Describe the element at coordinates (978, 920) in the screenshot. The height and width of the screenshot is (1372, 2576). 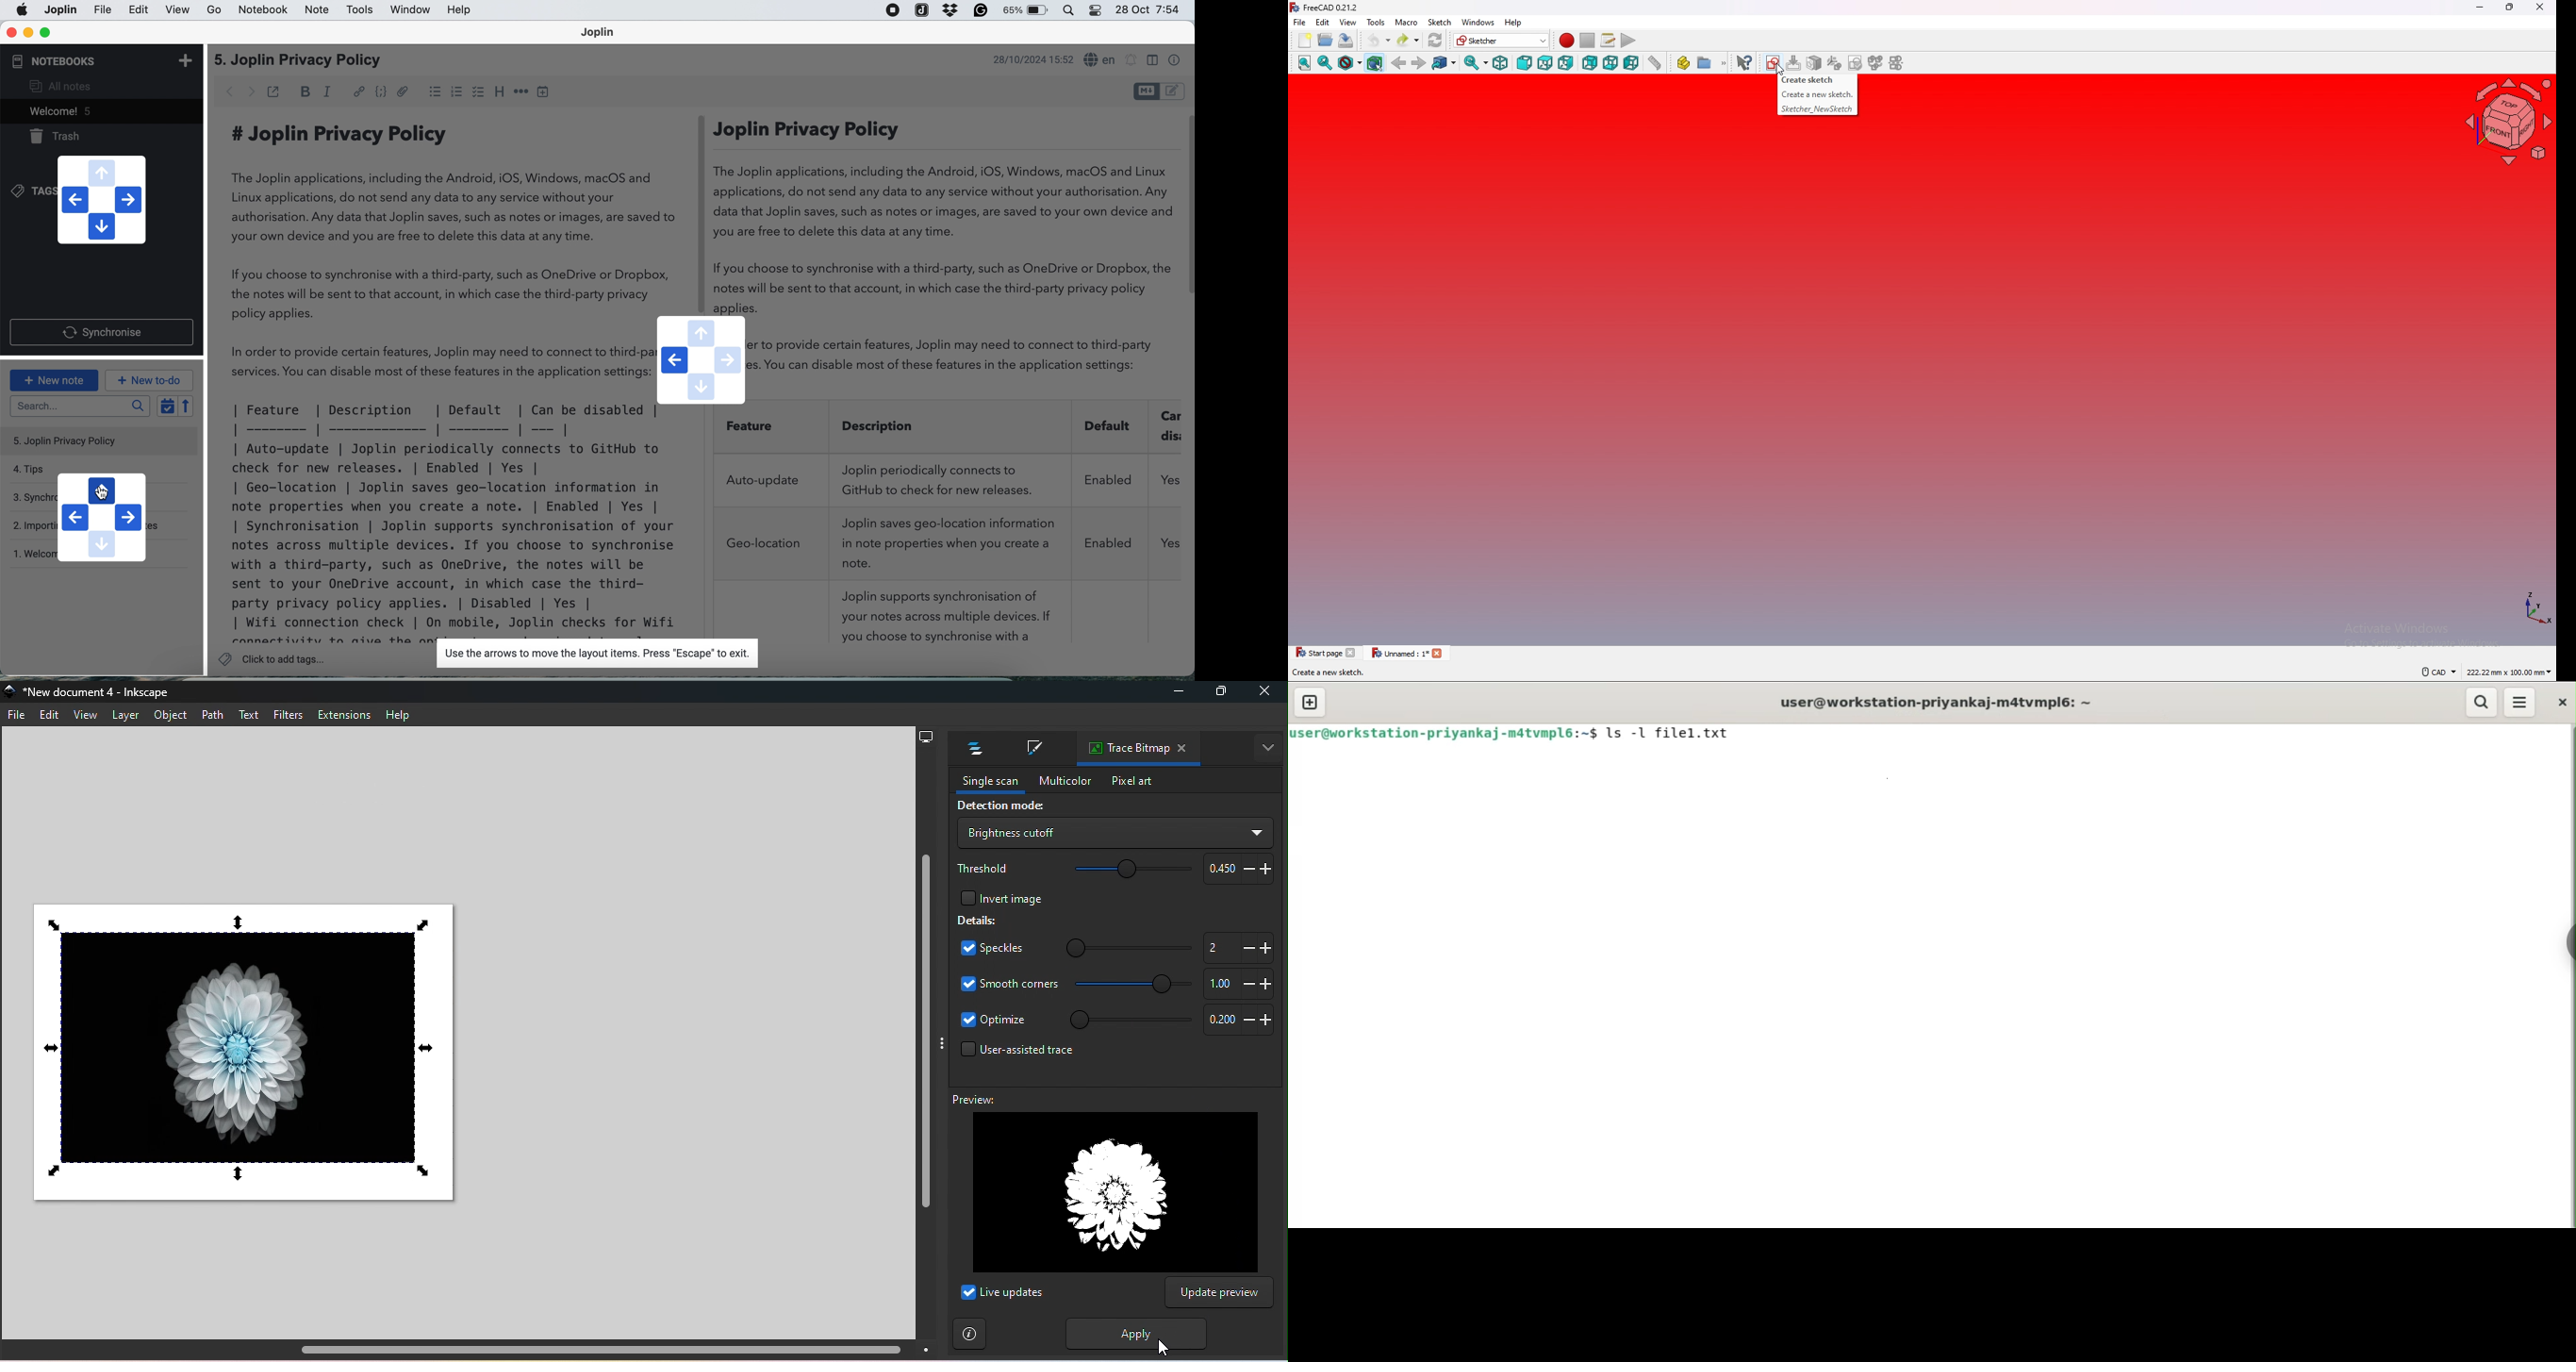
I see `Details` at that location.